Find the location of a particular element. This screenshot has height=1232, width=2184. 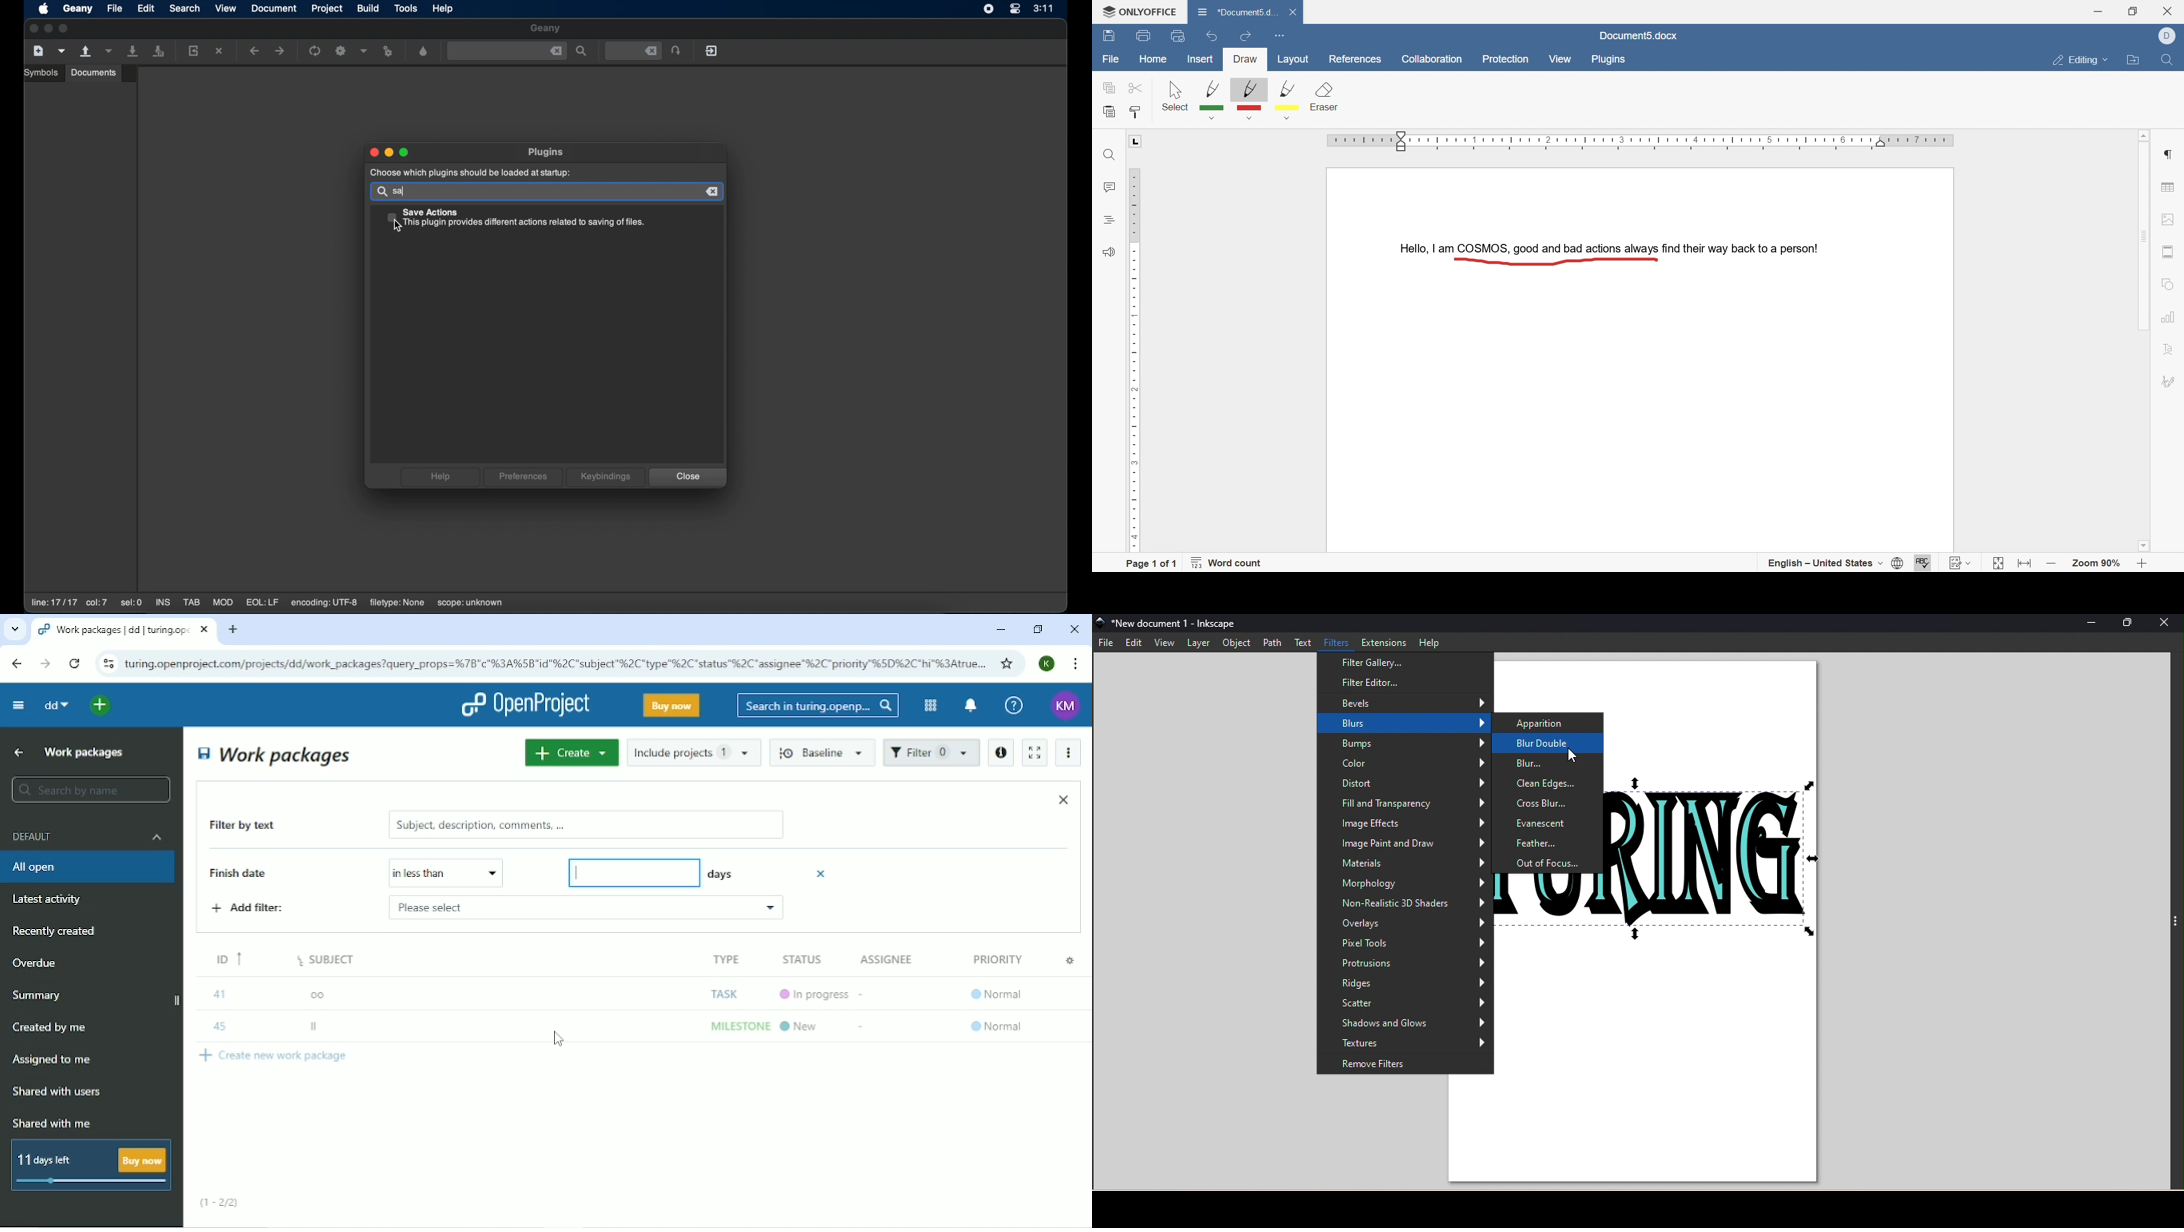

english - united states is located at coordinates (1825, 565).